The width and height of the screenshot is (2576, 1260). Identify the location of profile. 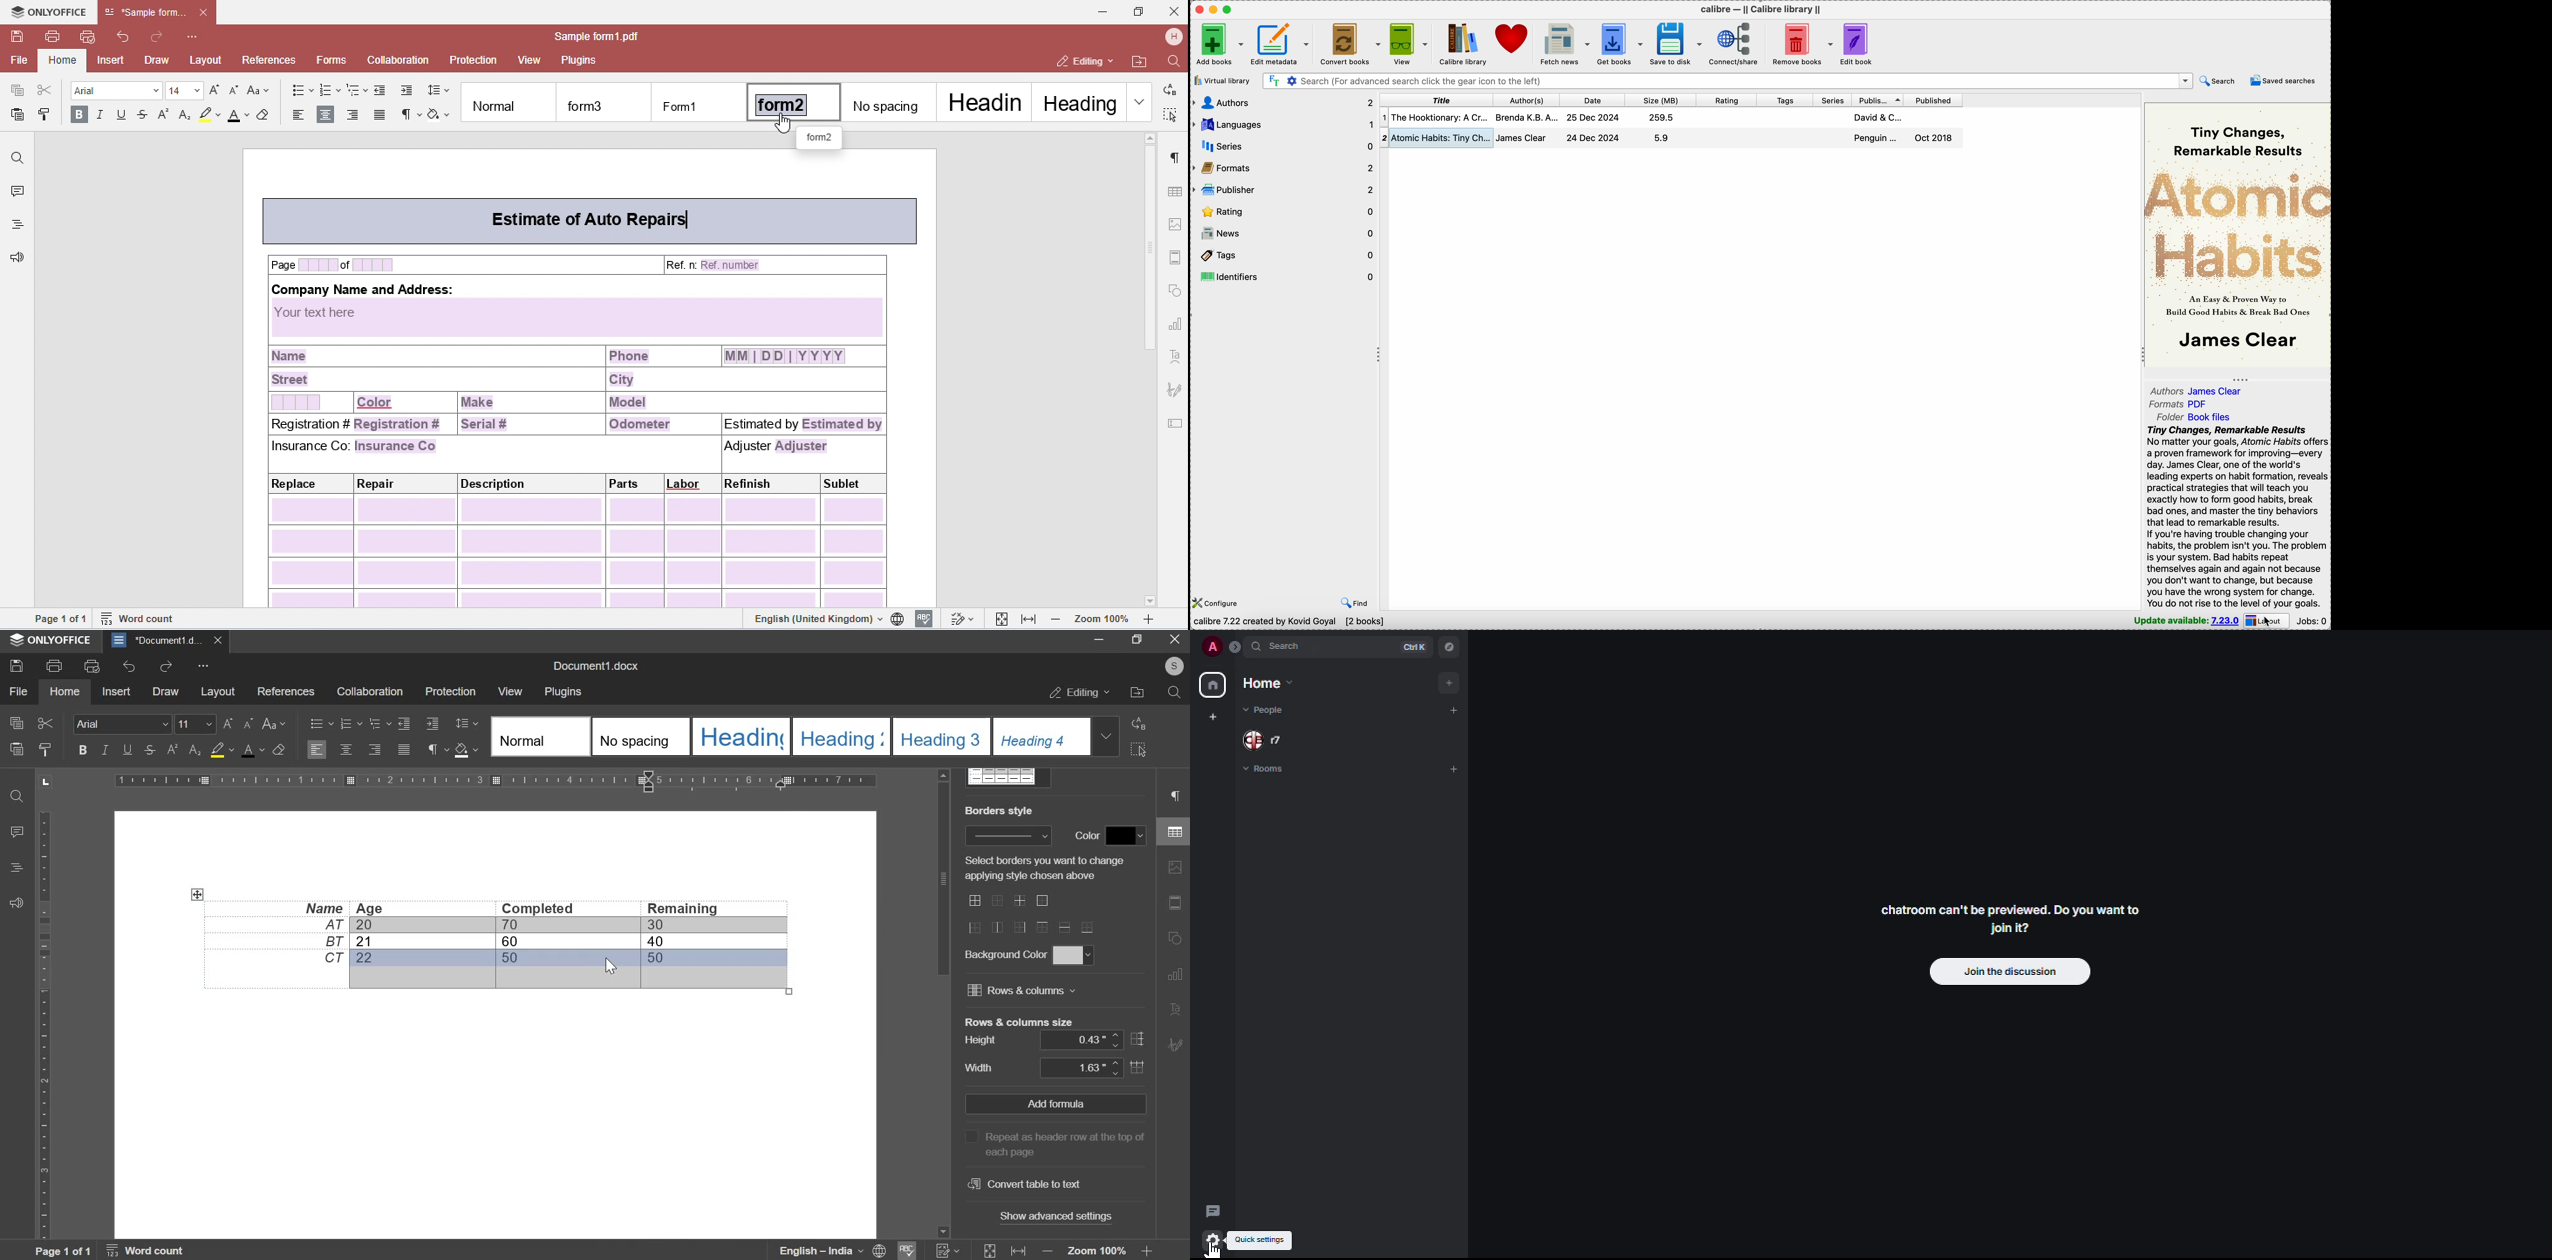
(1207, 647).